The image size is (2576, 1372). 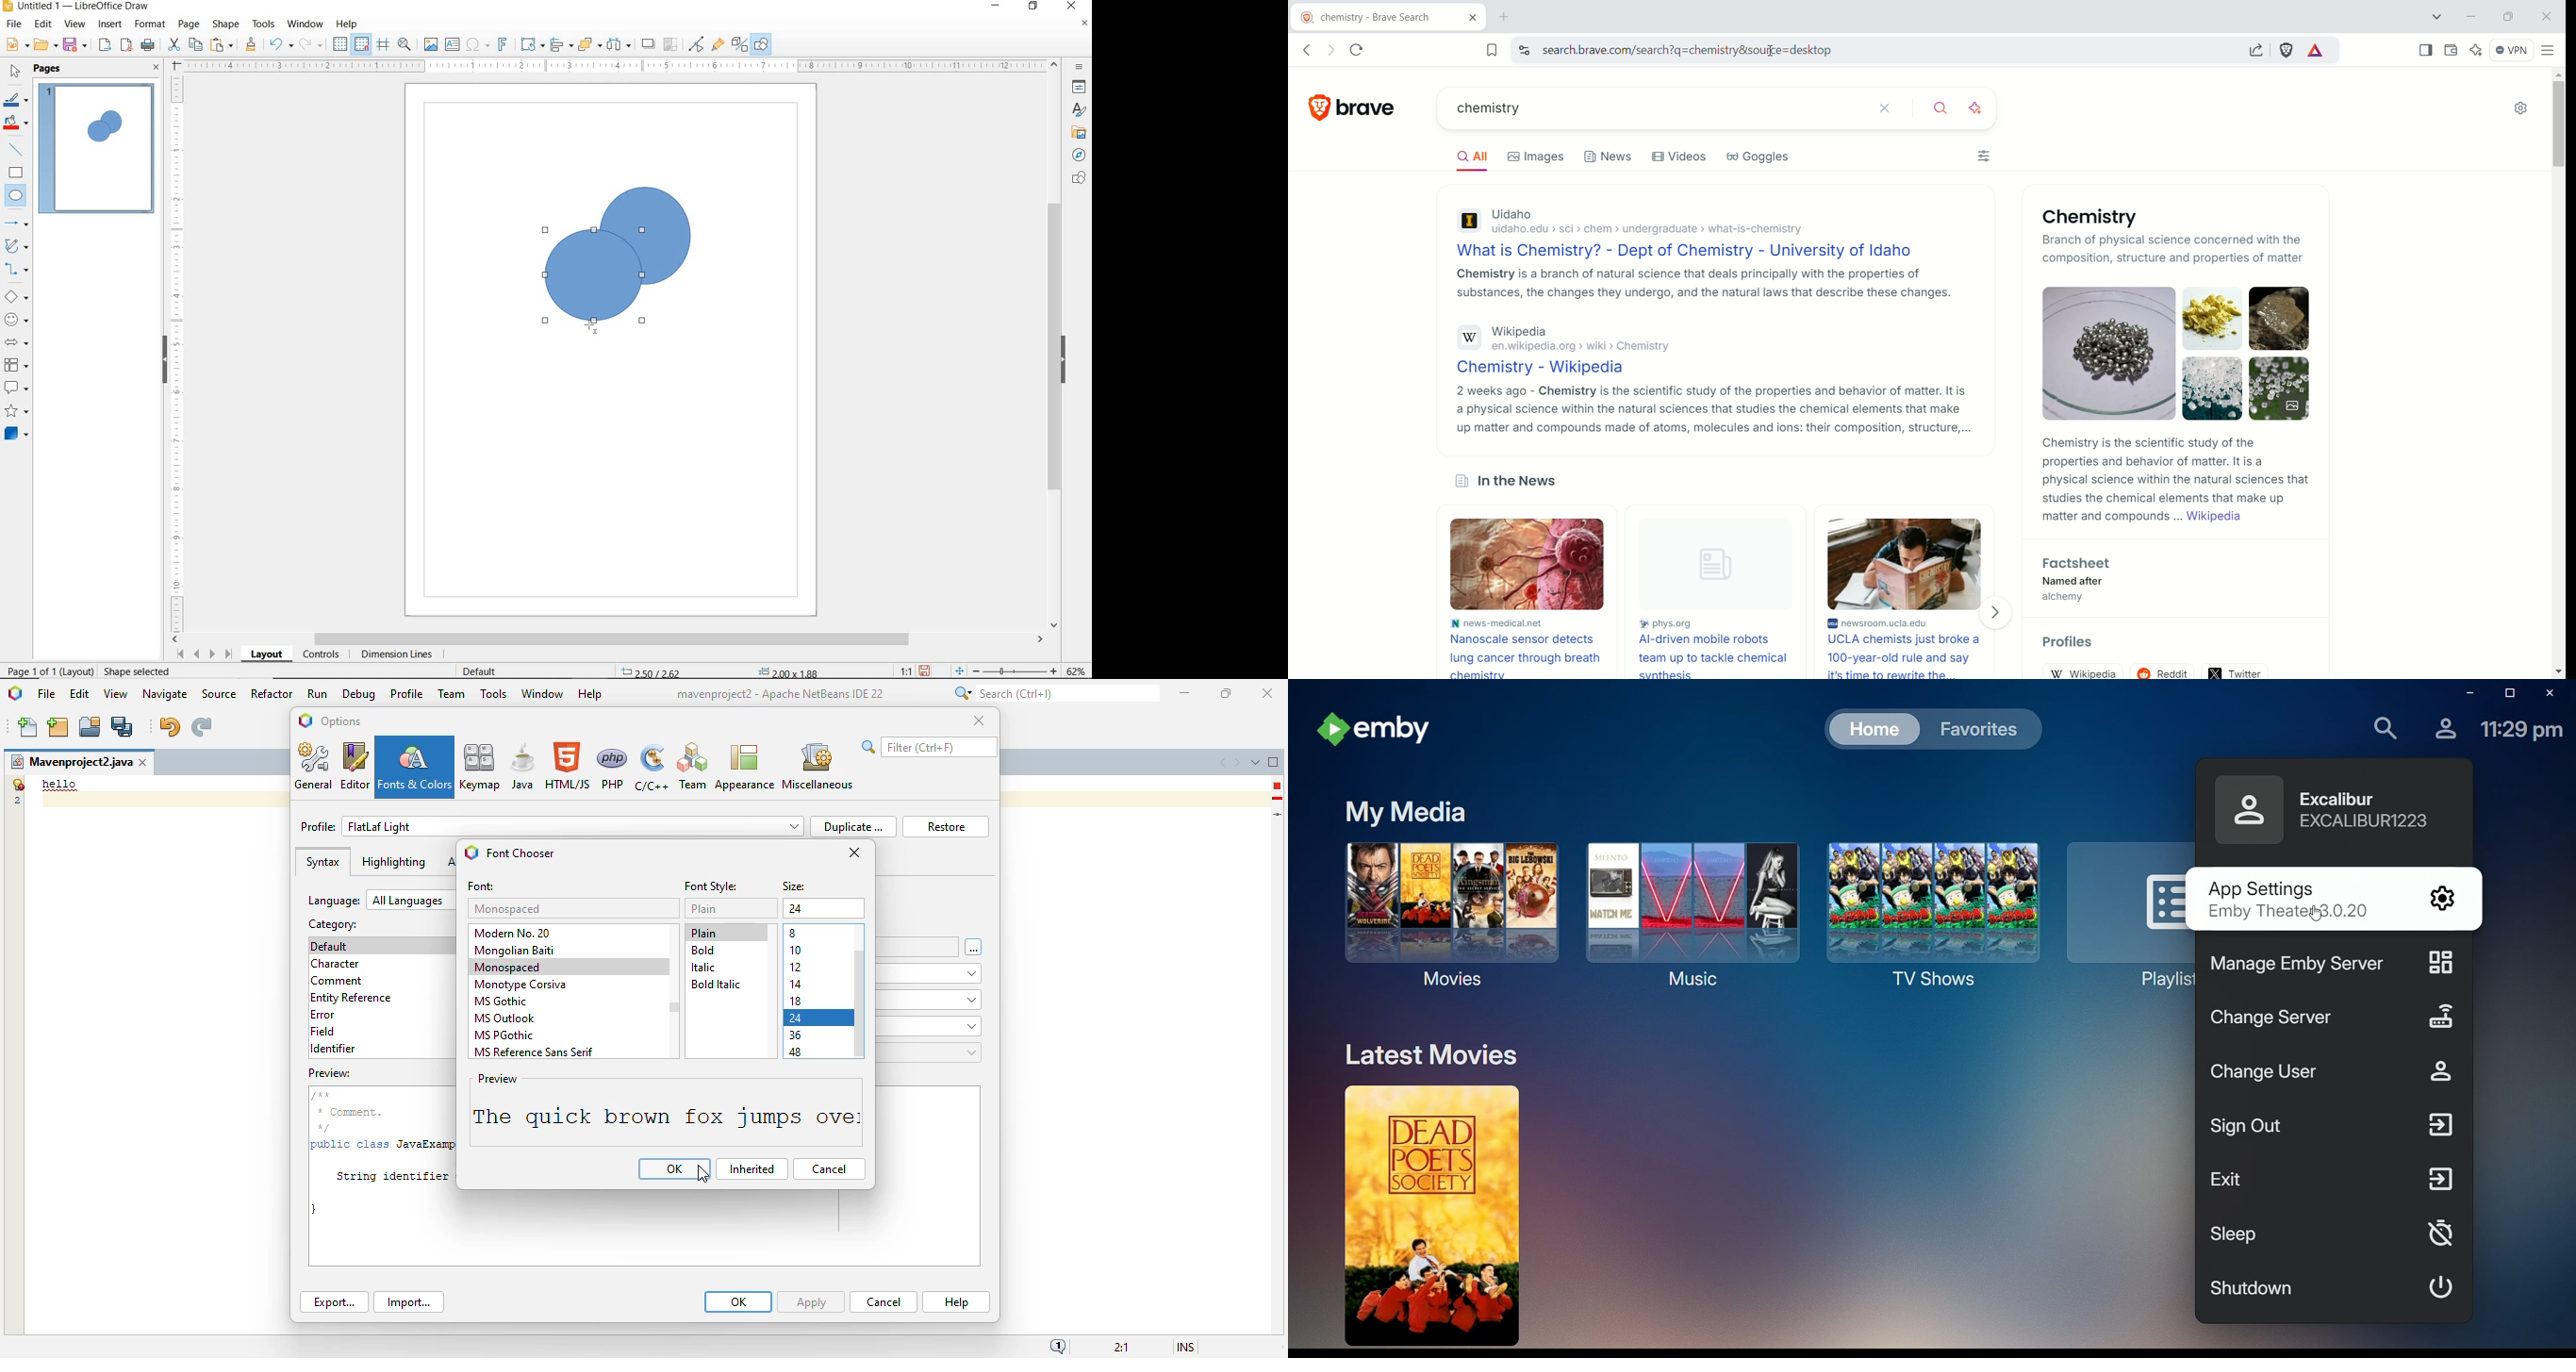 What do you see at coordinates (431, 45) in the screenshot?
I see `INSERT IMAGE` at bounding box center [431, 45].